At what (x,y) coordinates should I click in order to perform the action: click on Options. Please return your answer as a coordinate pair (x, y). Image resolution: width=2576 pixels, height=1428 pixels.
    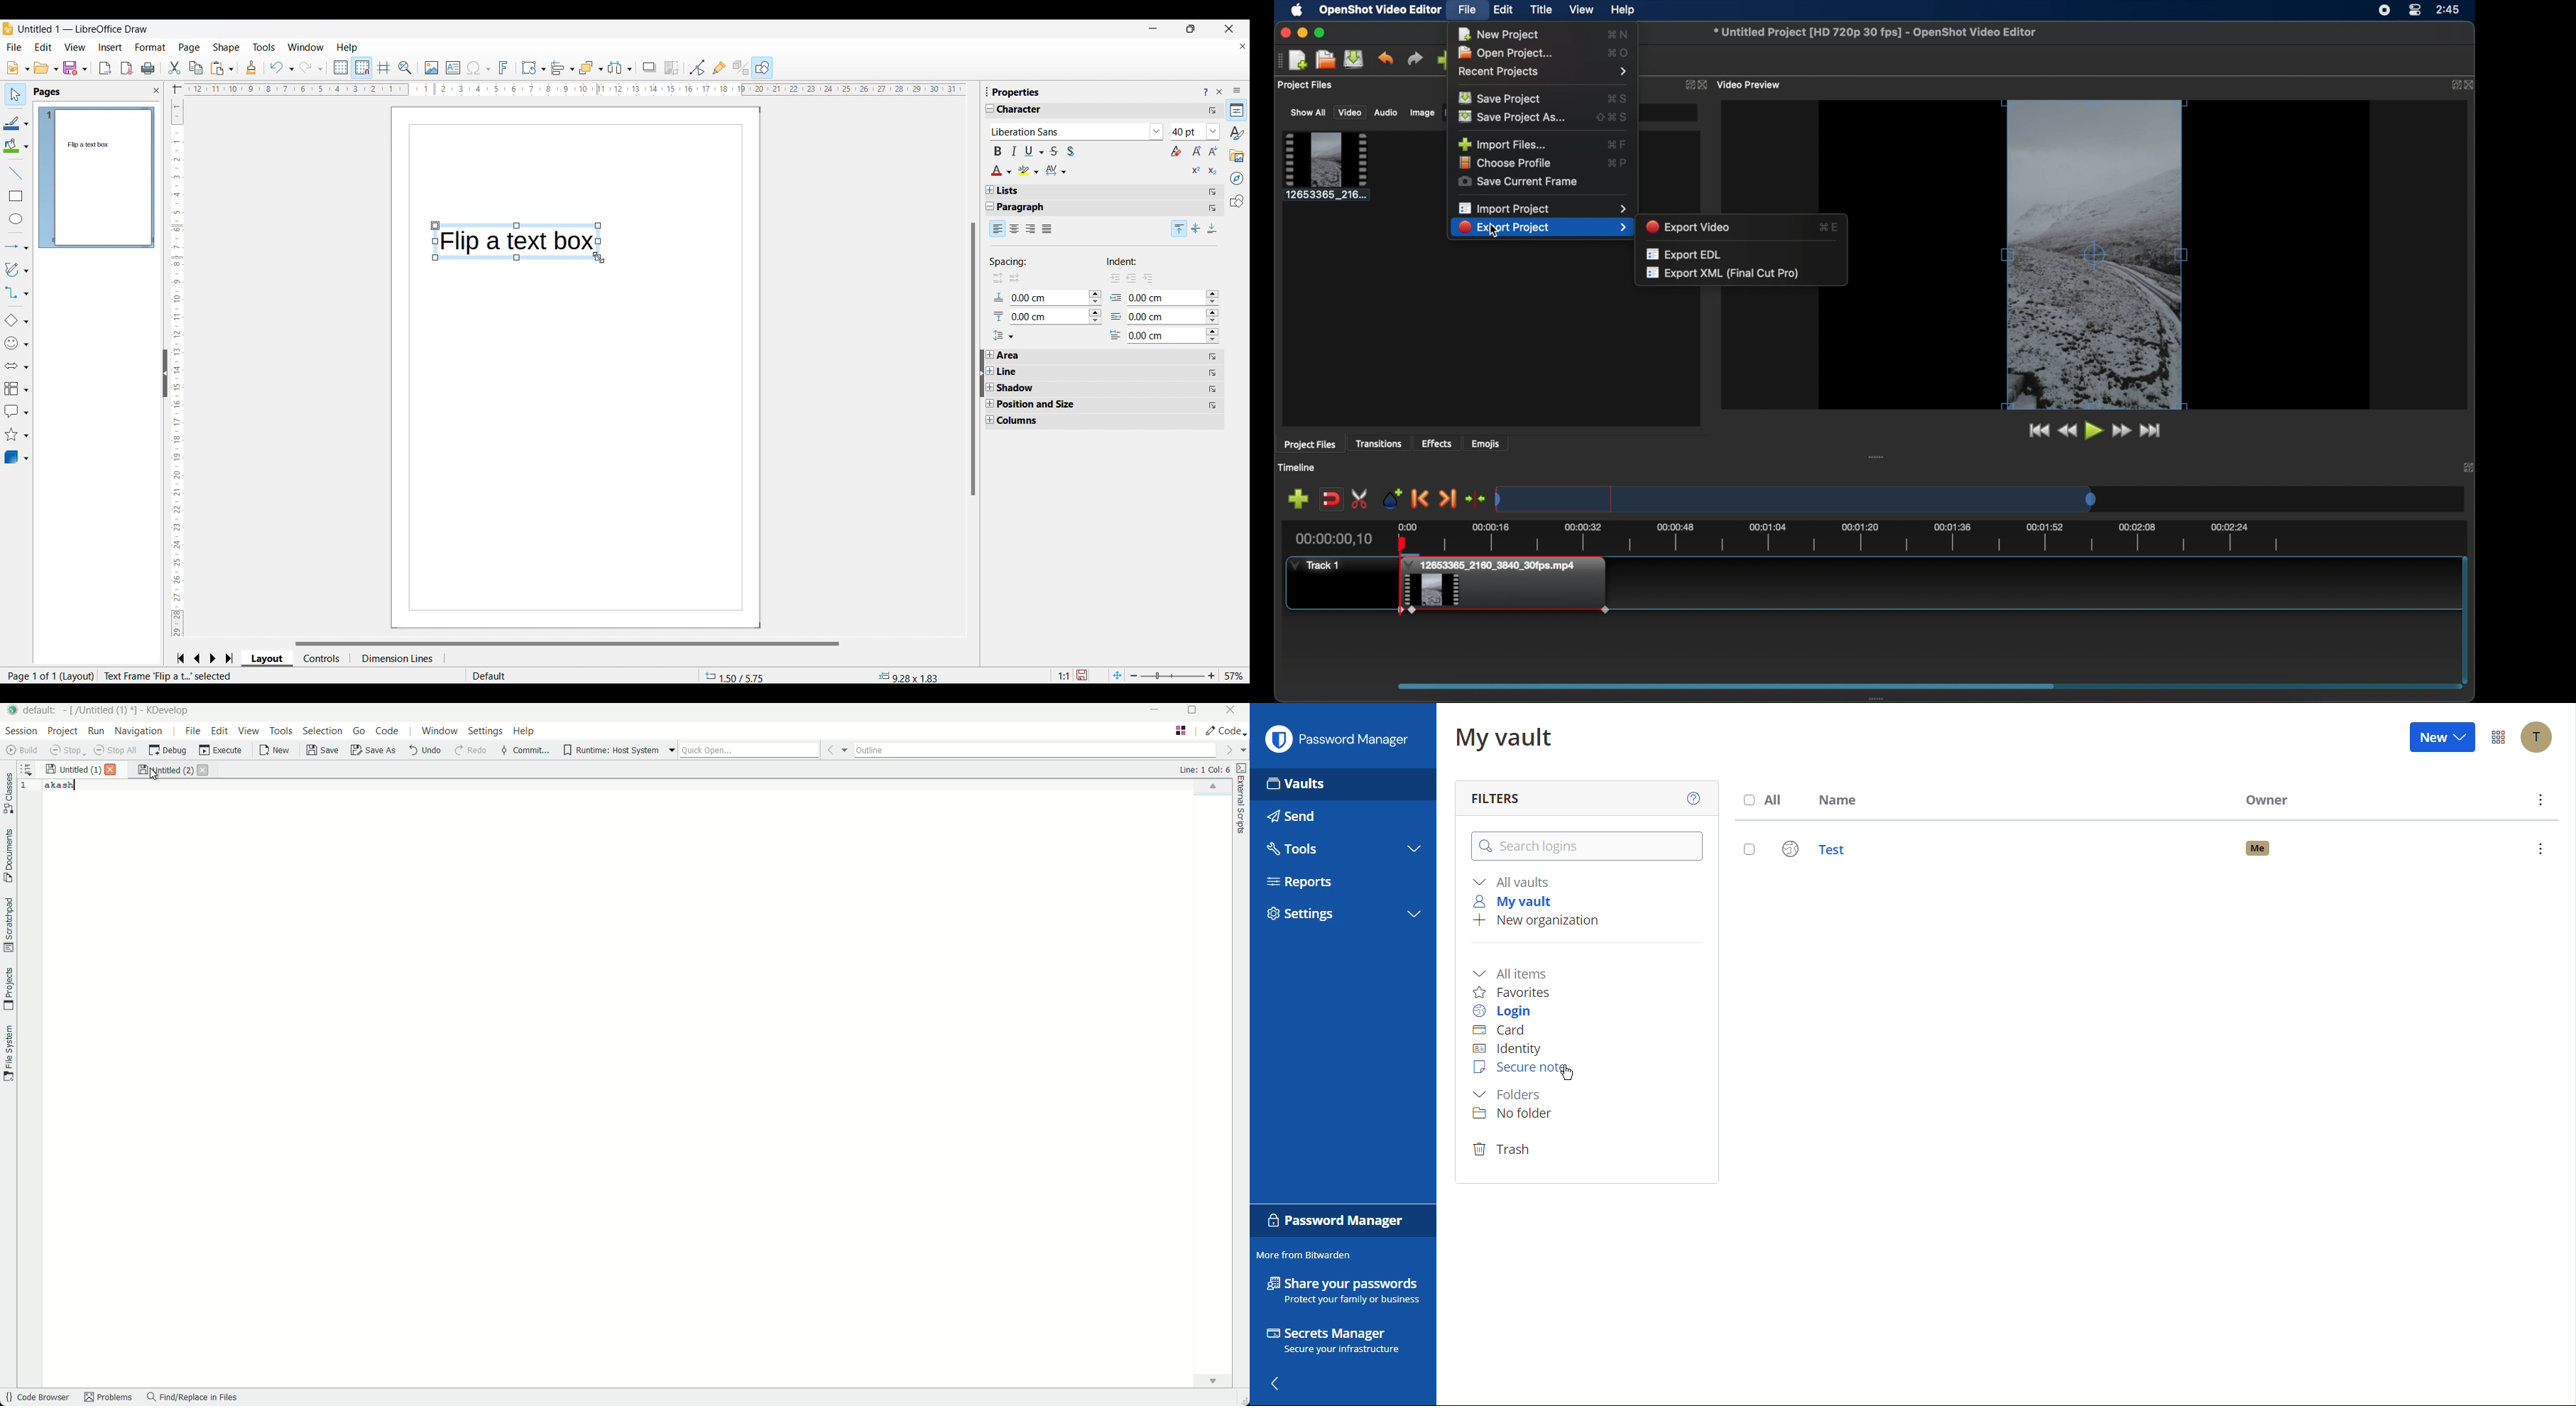
    Looking at the image, I should click on (2496, 739).